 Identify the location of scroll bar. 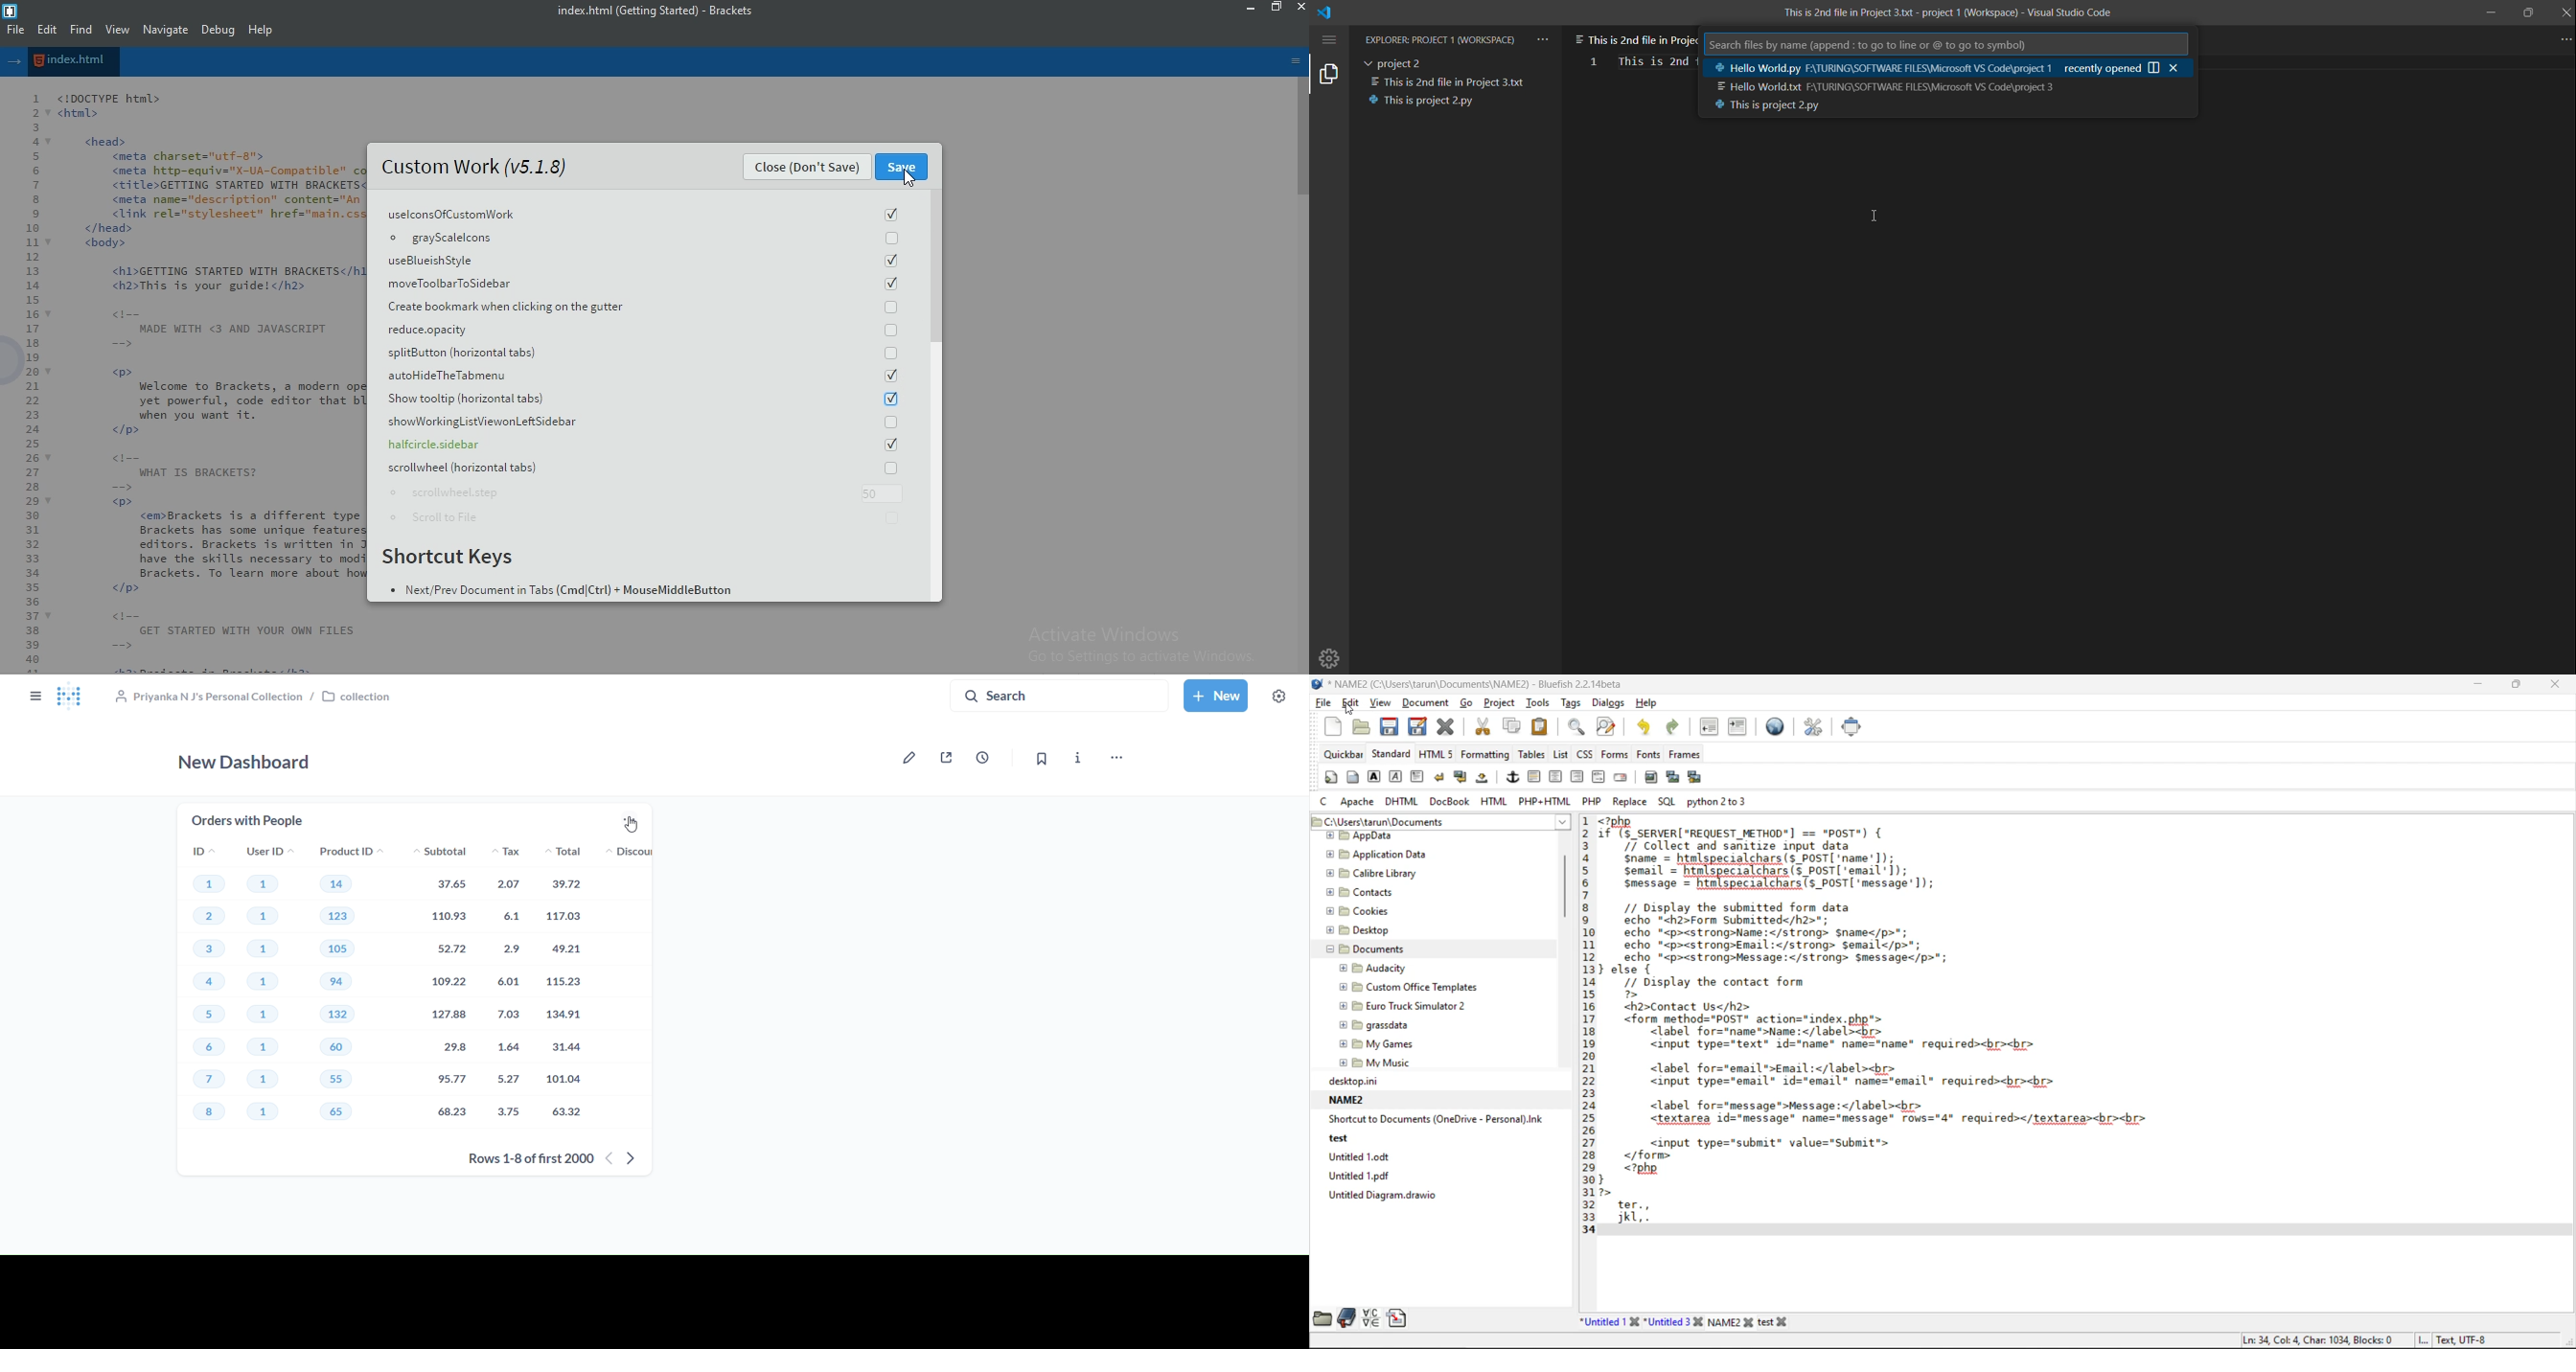
(1300, 141).